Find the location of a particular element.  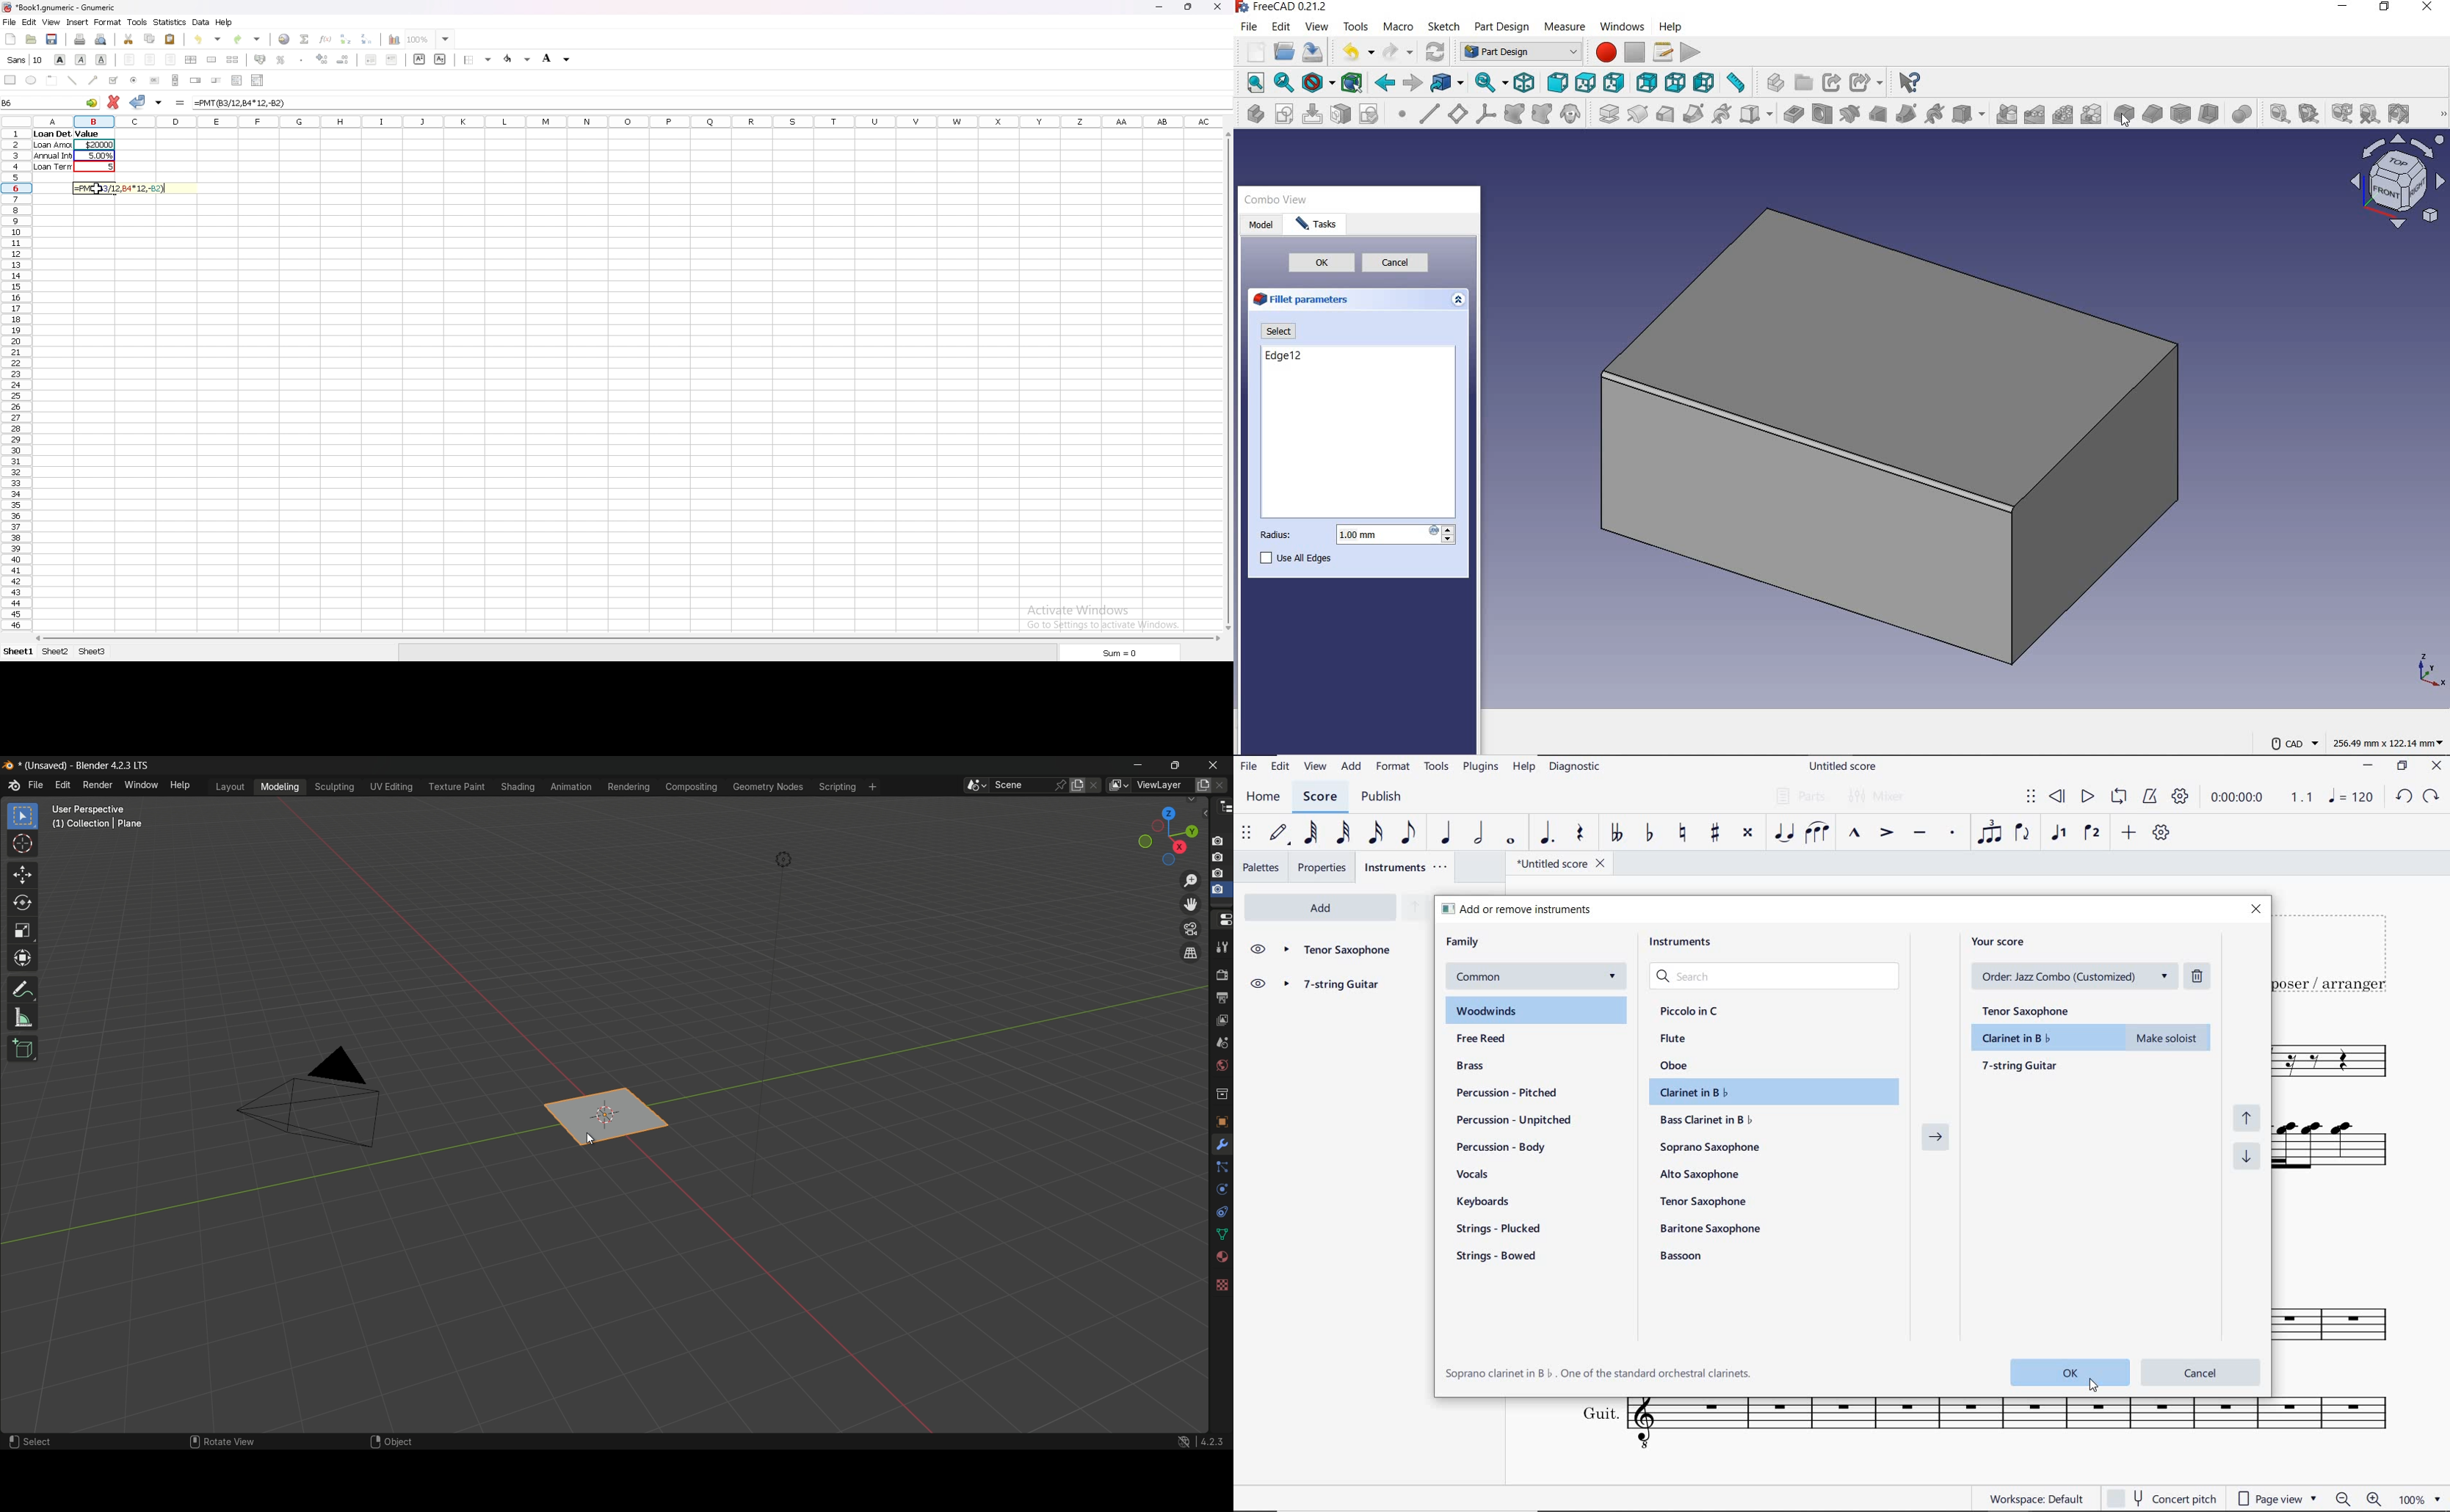

redo is located at coordinates (248, 39).